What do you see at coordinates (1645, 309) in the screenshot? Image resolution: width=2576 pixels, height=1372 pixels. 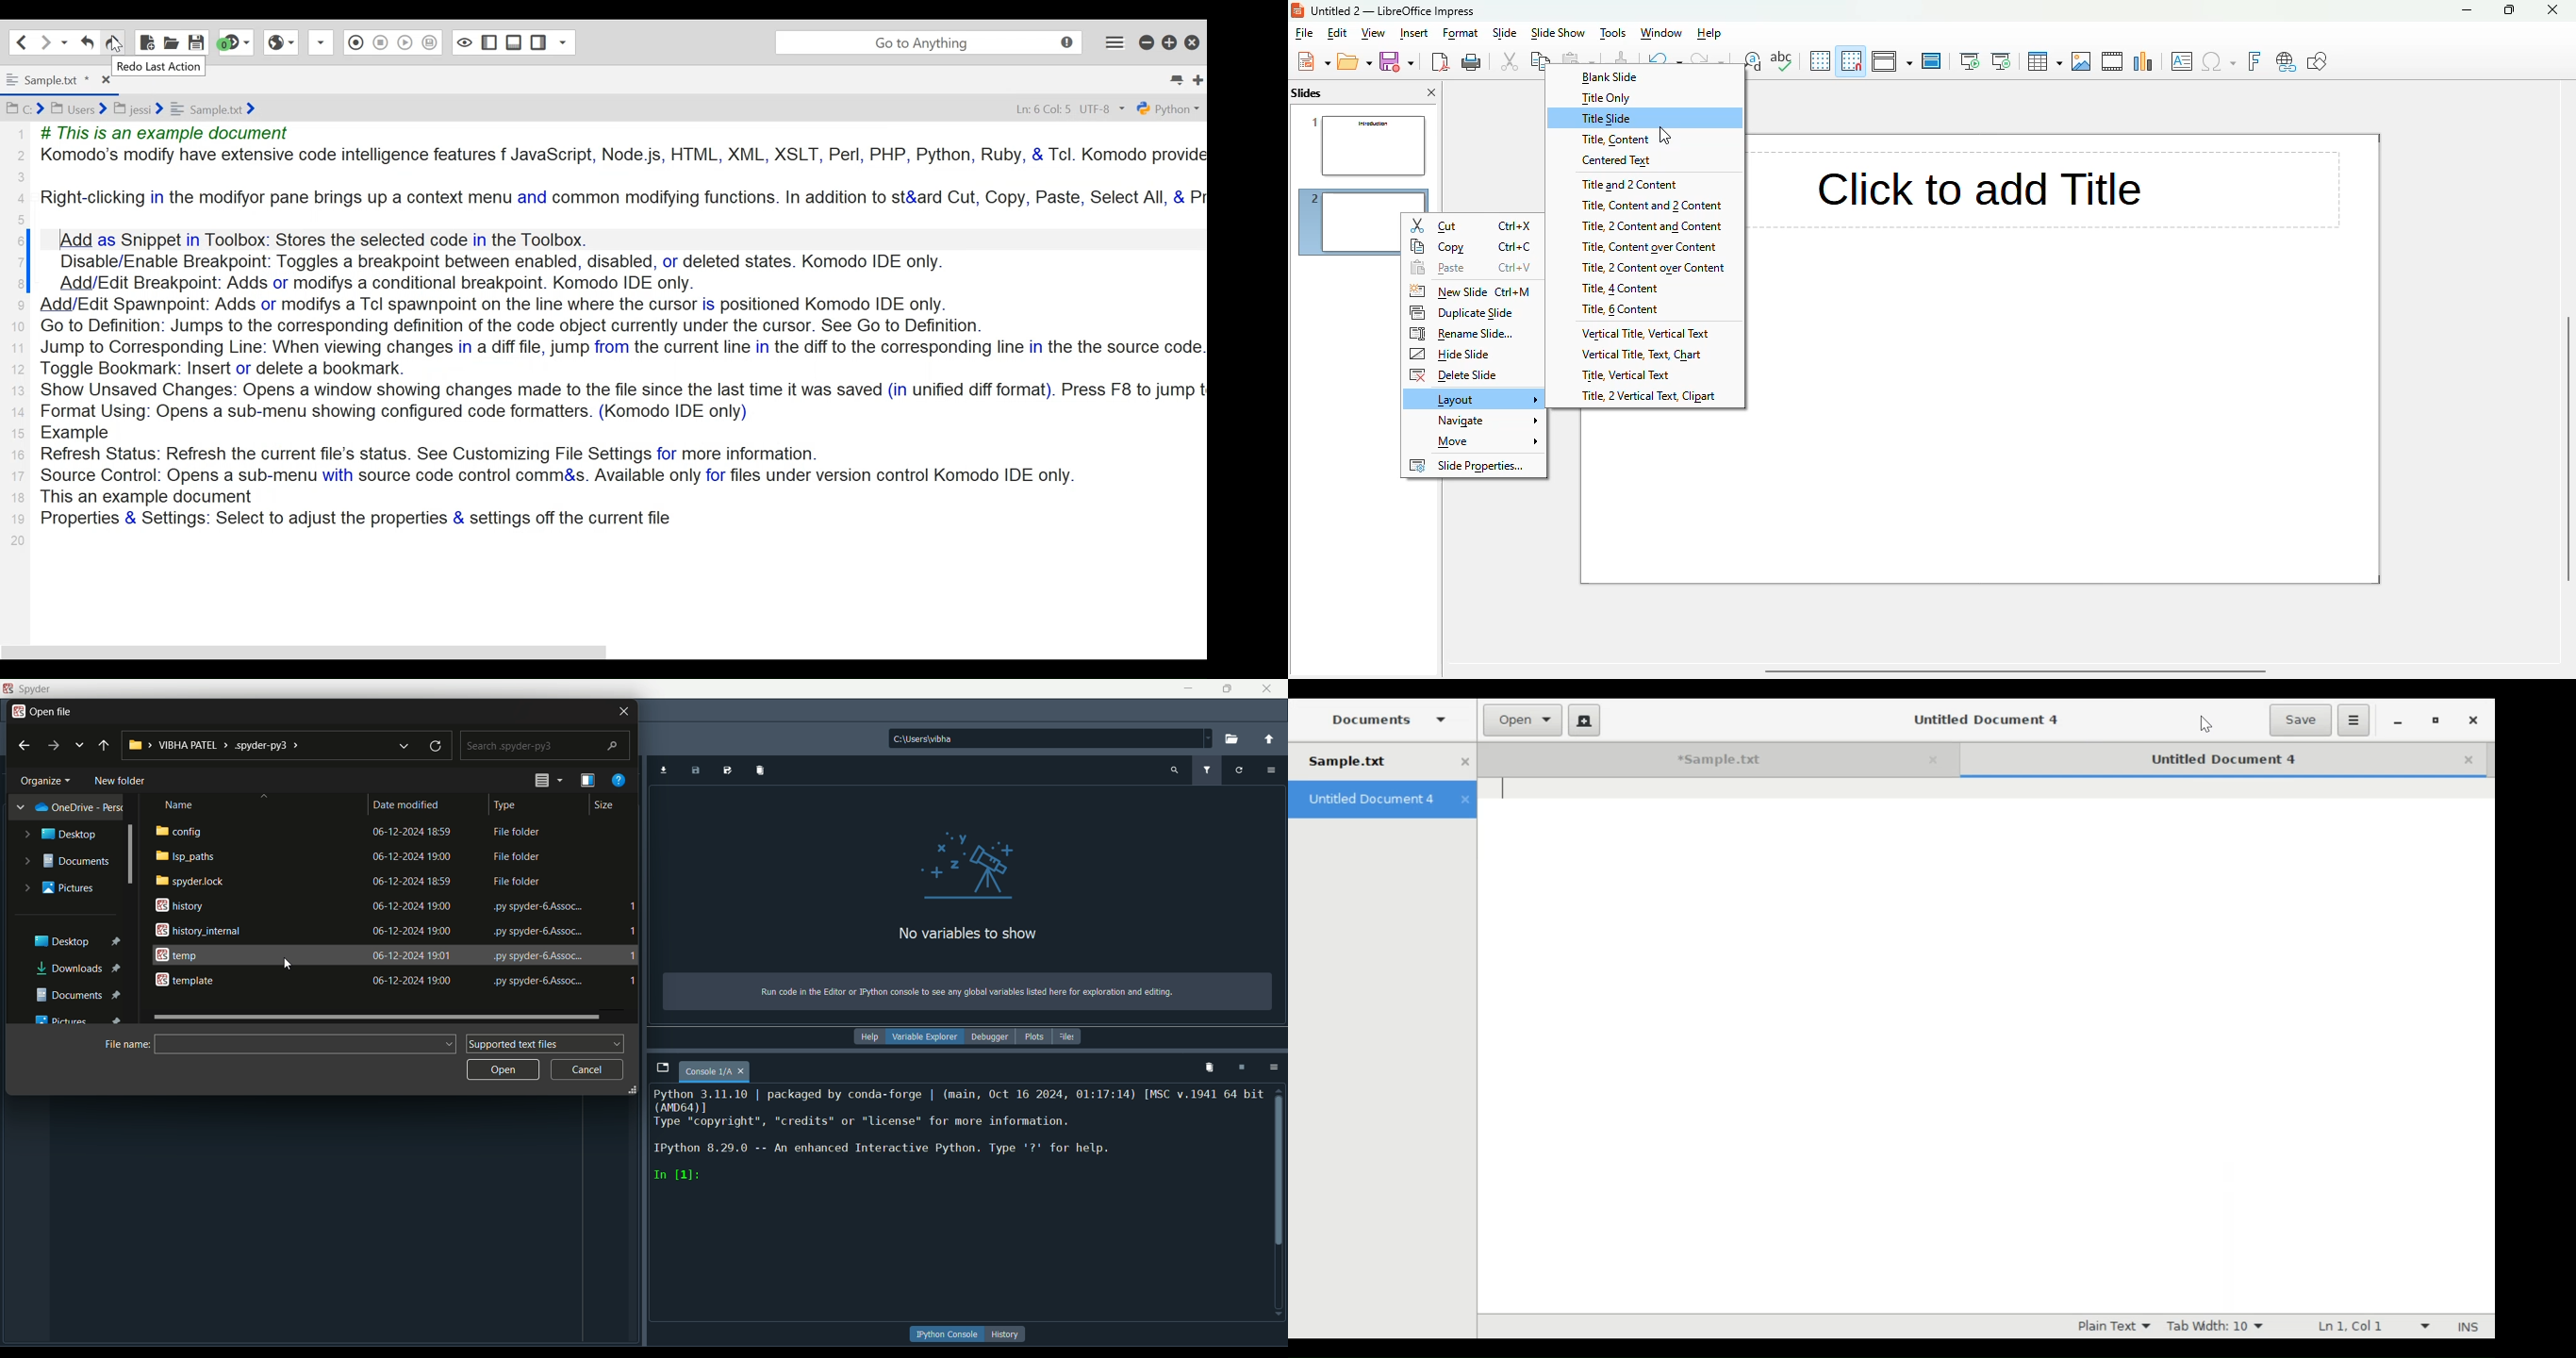 I see `title, 6 content` at bounding box center [1645, 309].